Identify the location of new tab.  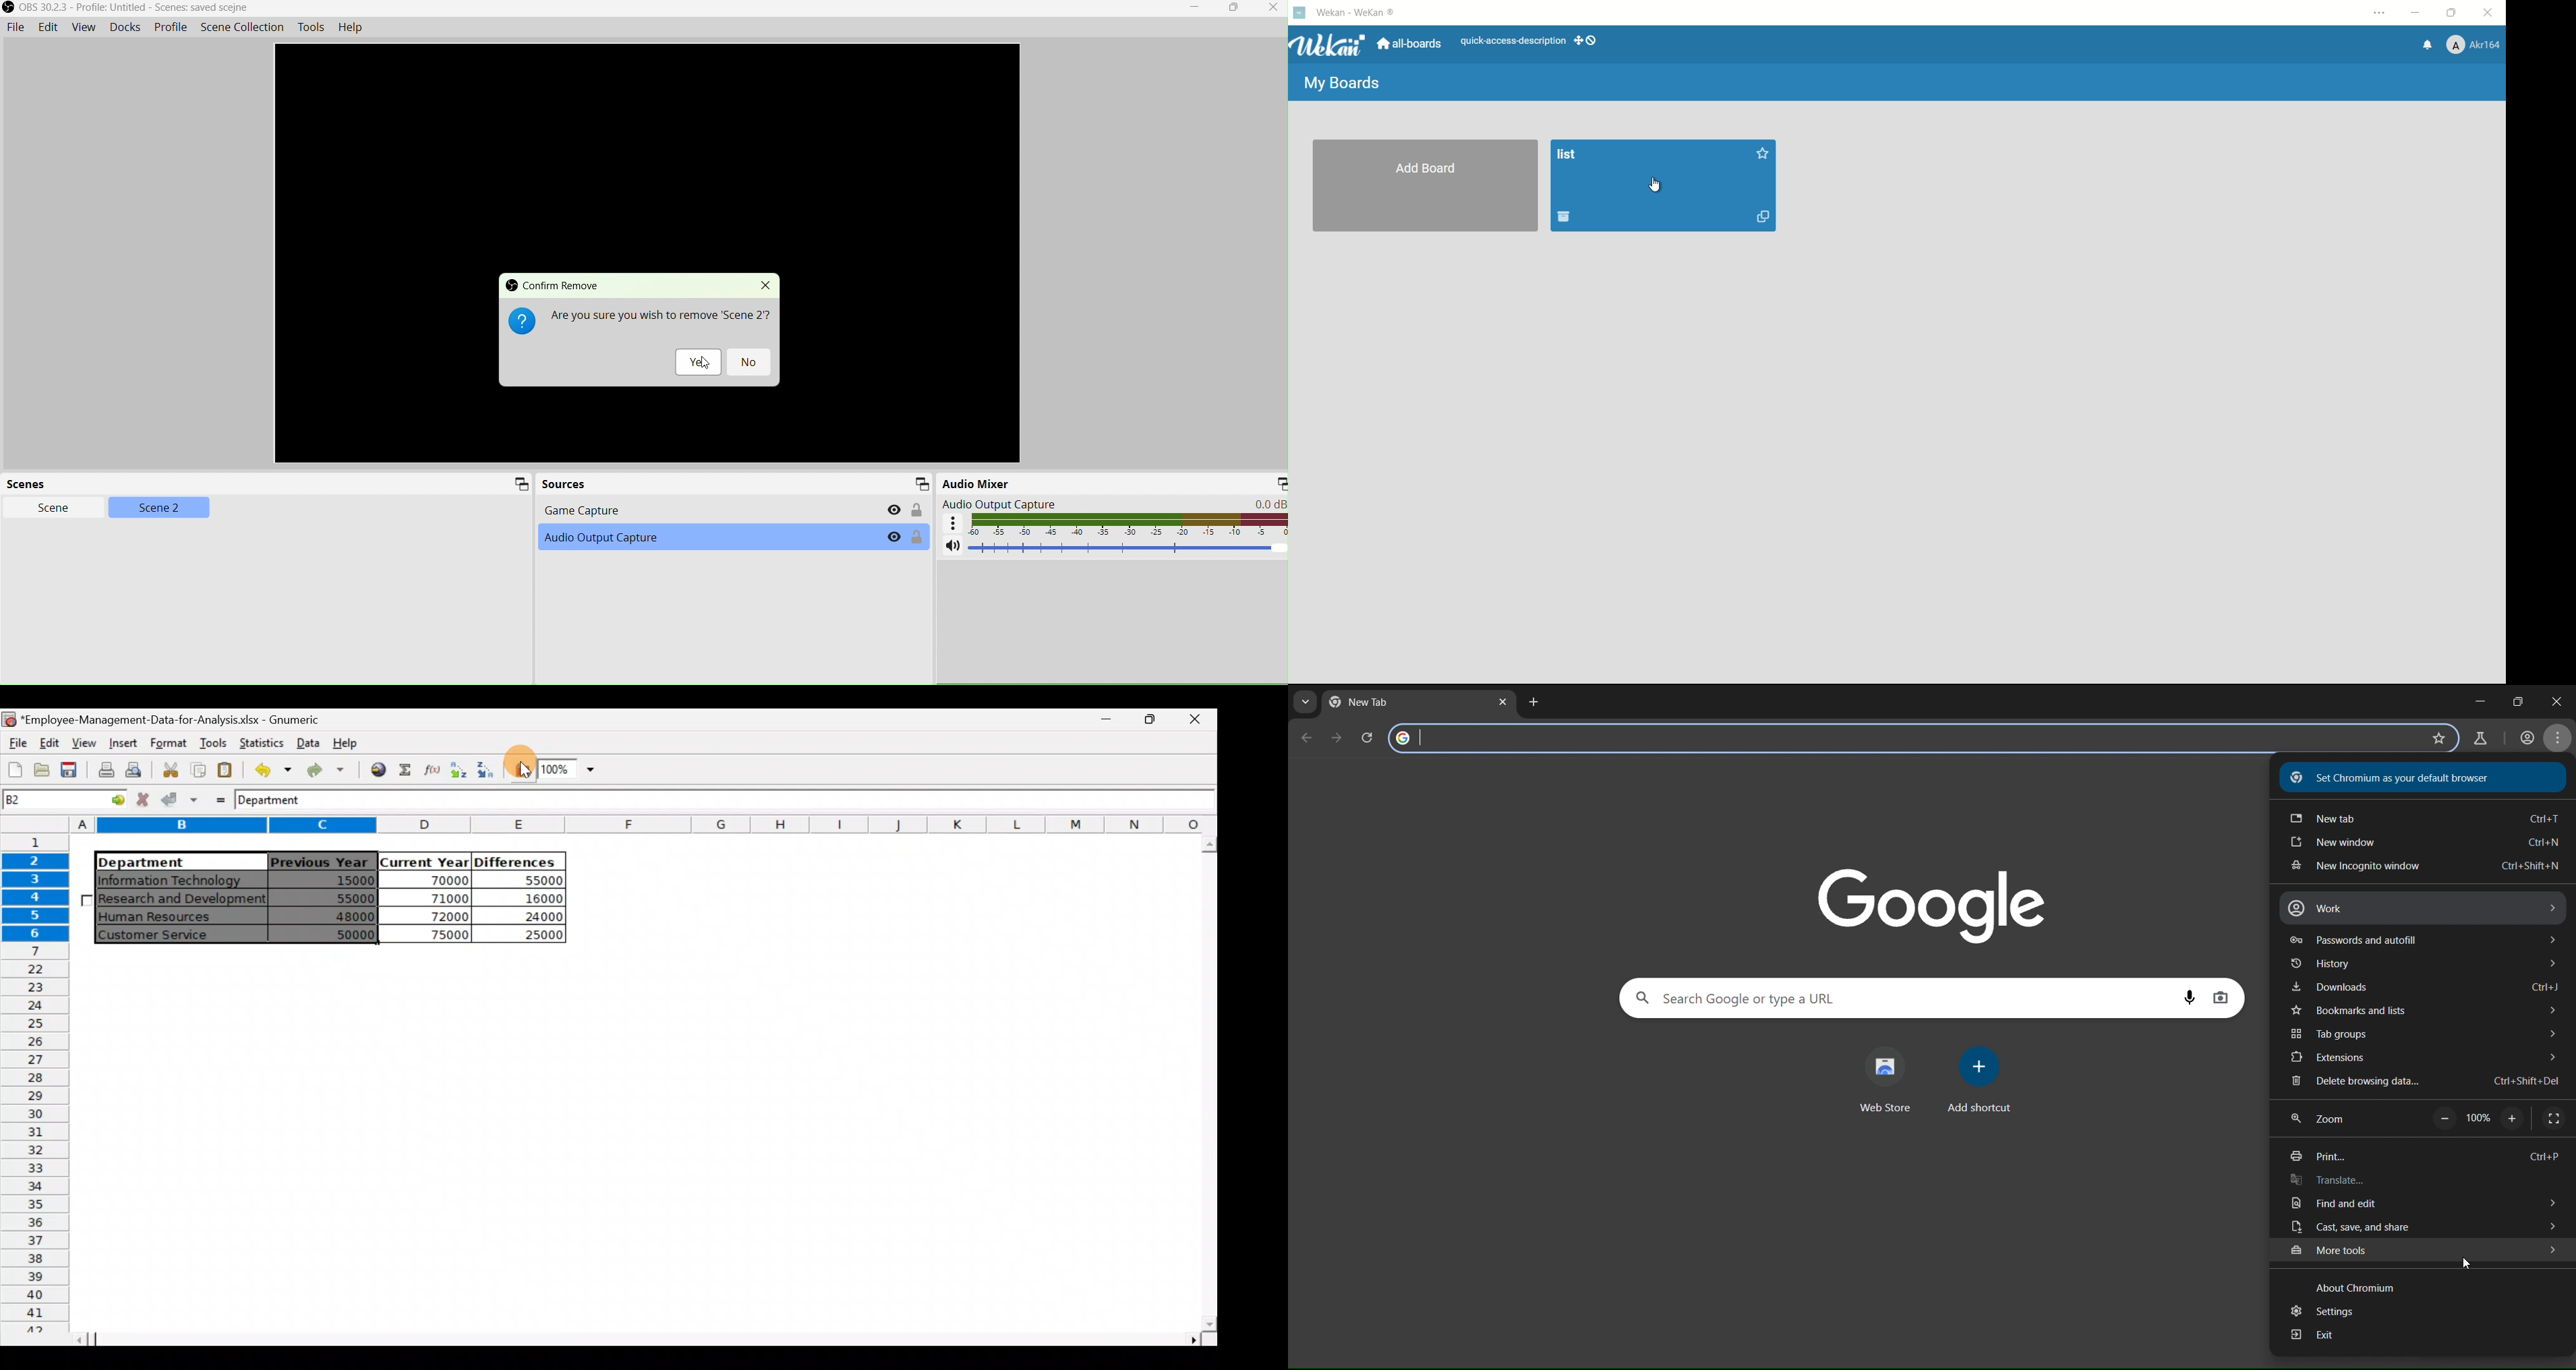
(1533, 704).